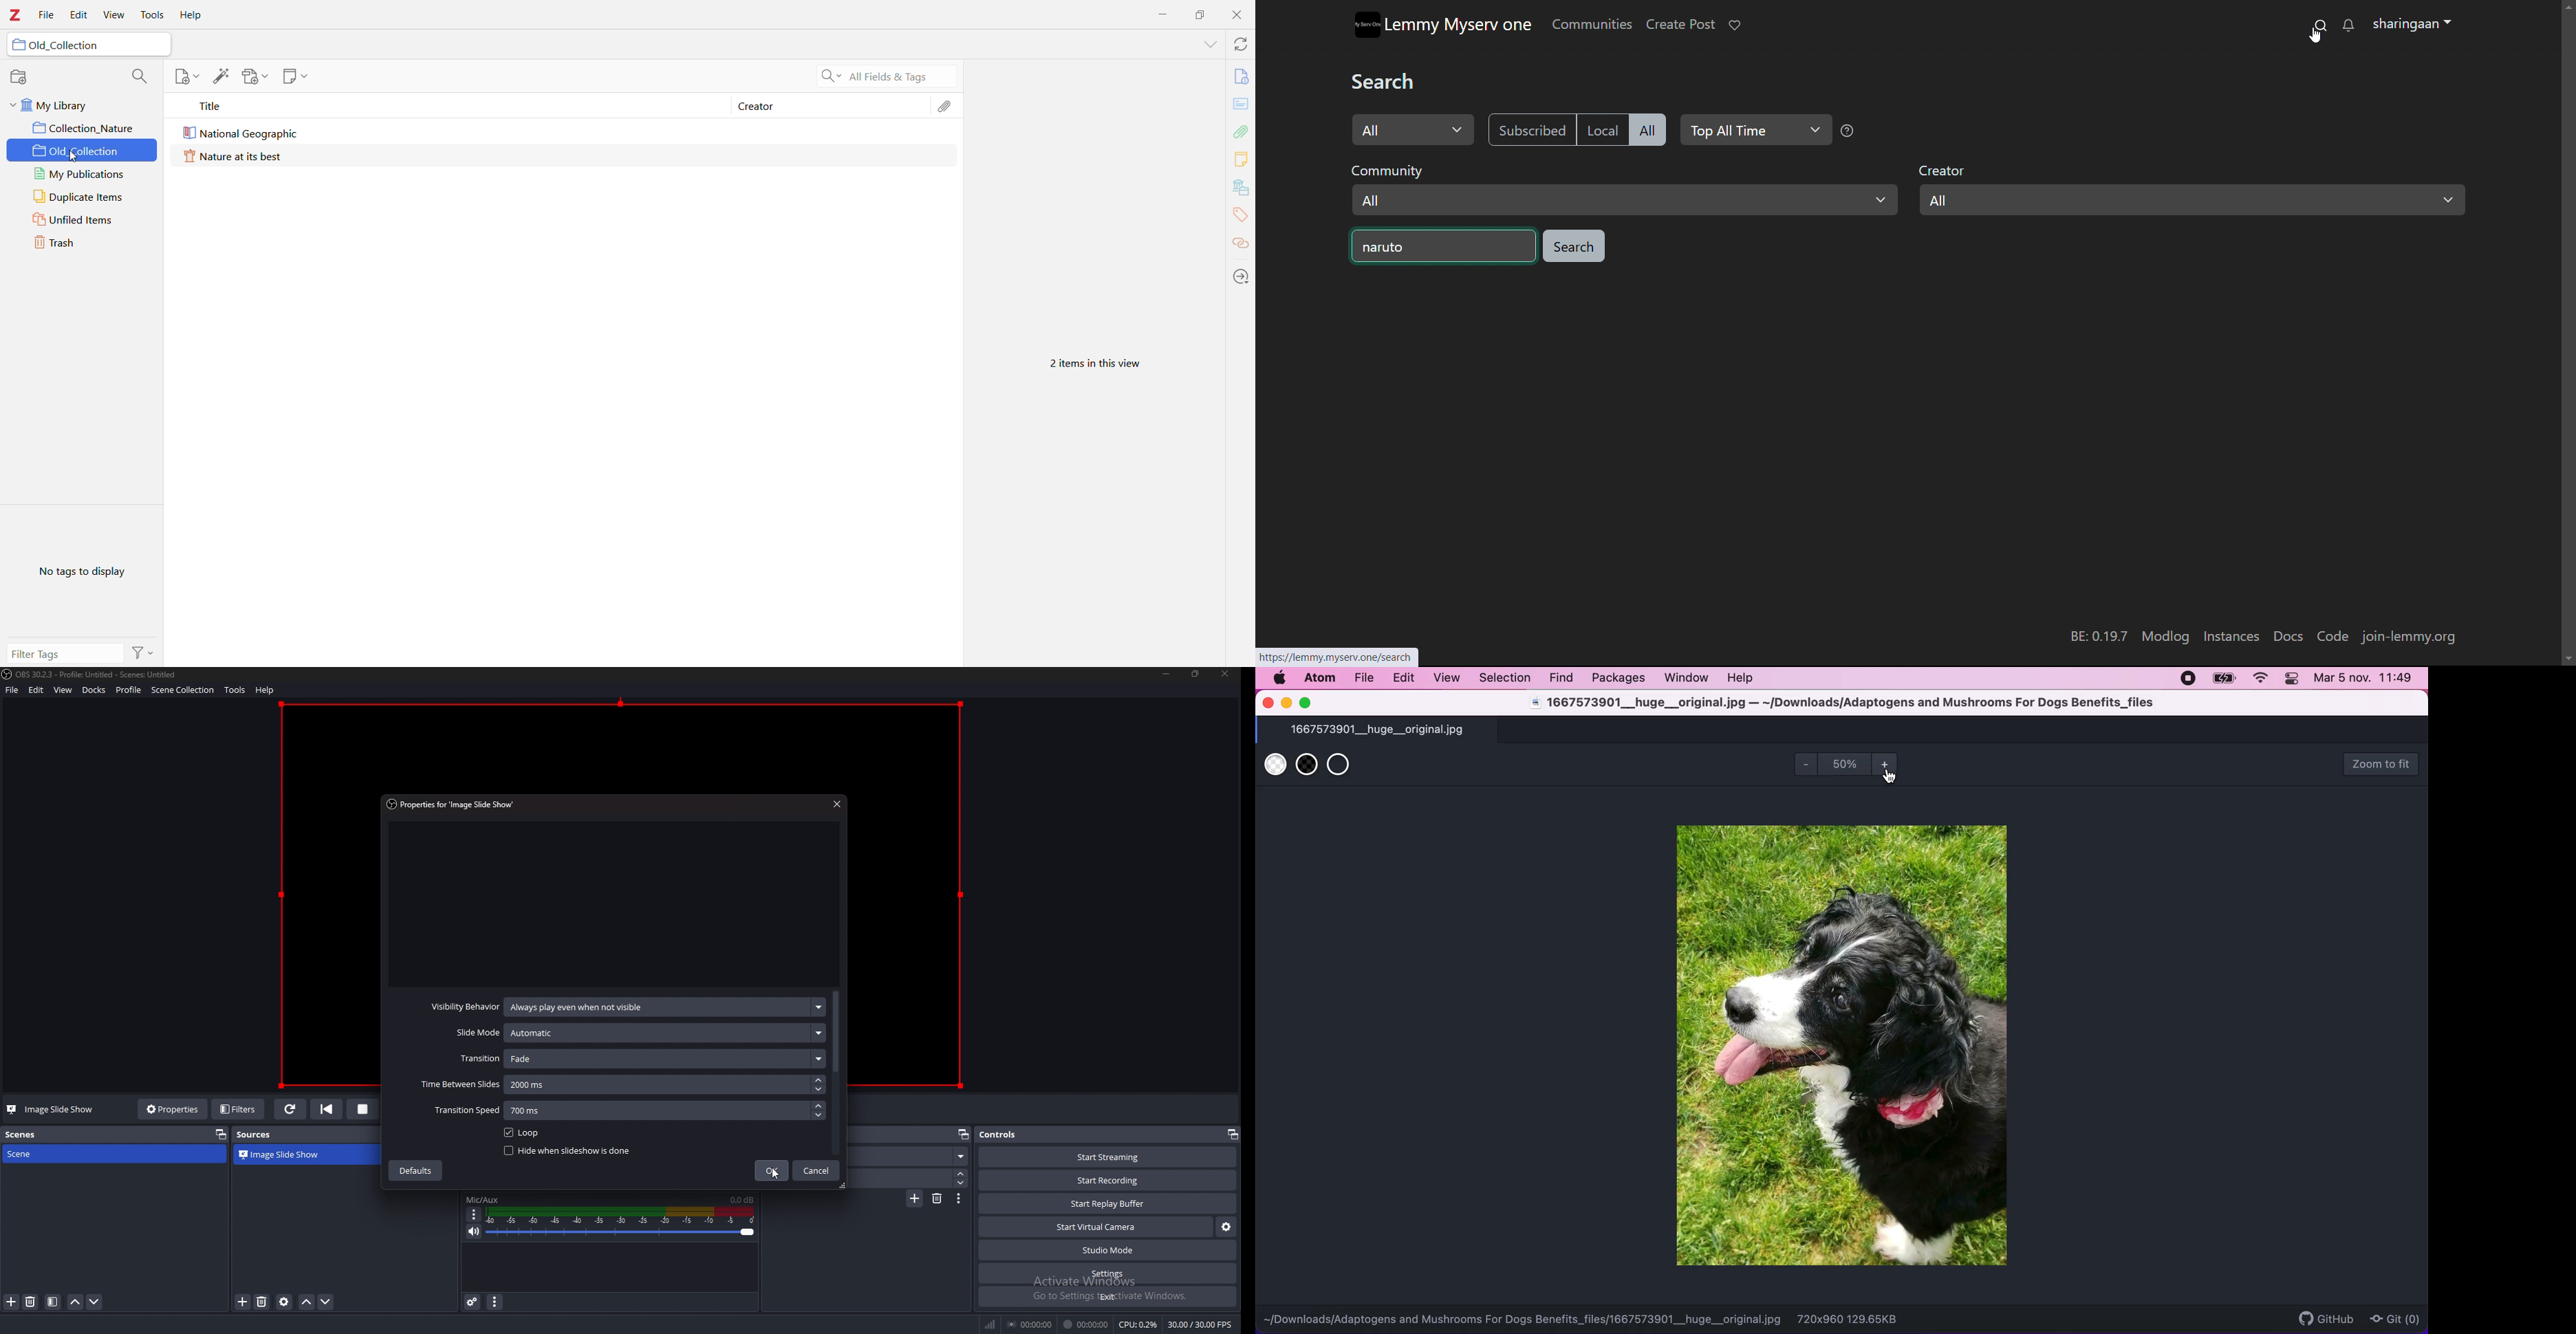 This screenshot has height=1344, width=2576. Describe the element at coordinates (1232, 1134) in the screenshot. I see `pop out` at that location.